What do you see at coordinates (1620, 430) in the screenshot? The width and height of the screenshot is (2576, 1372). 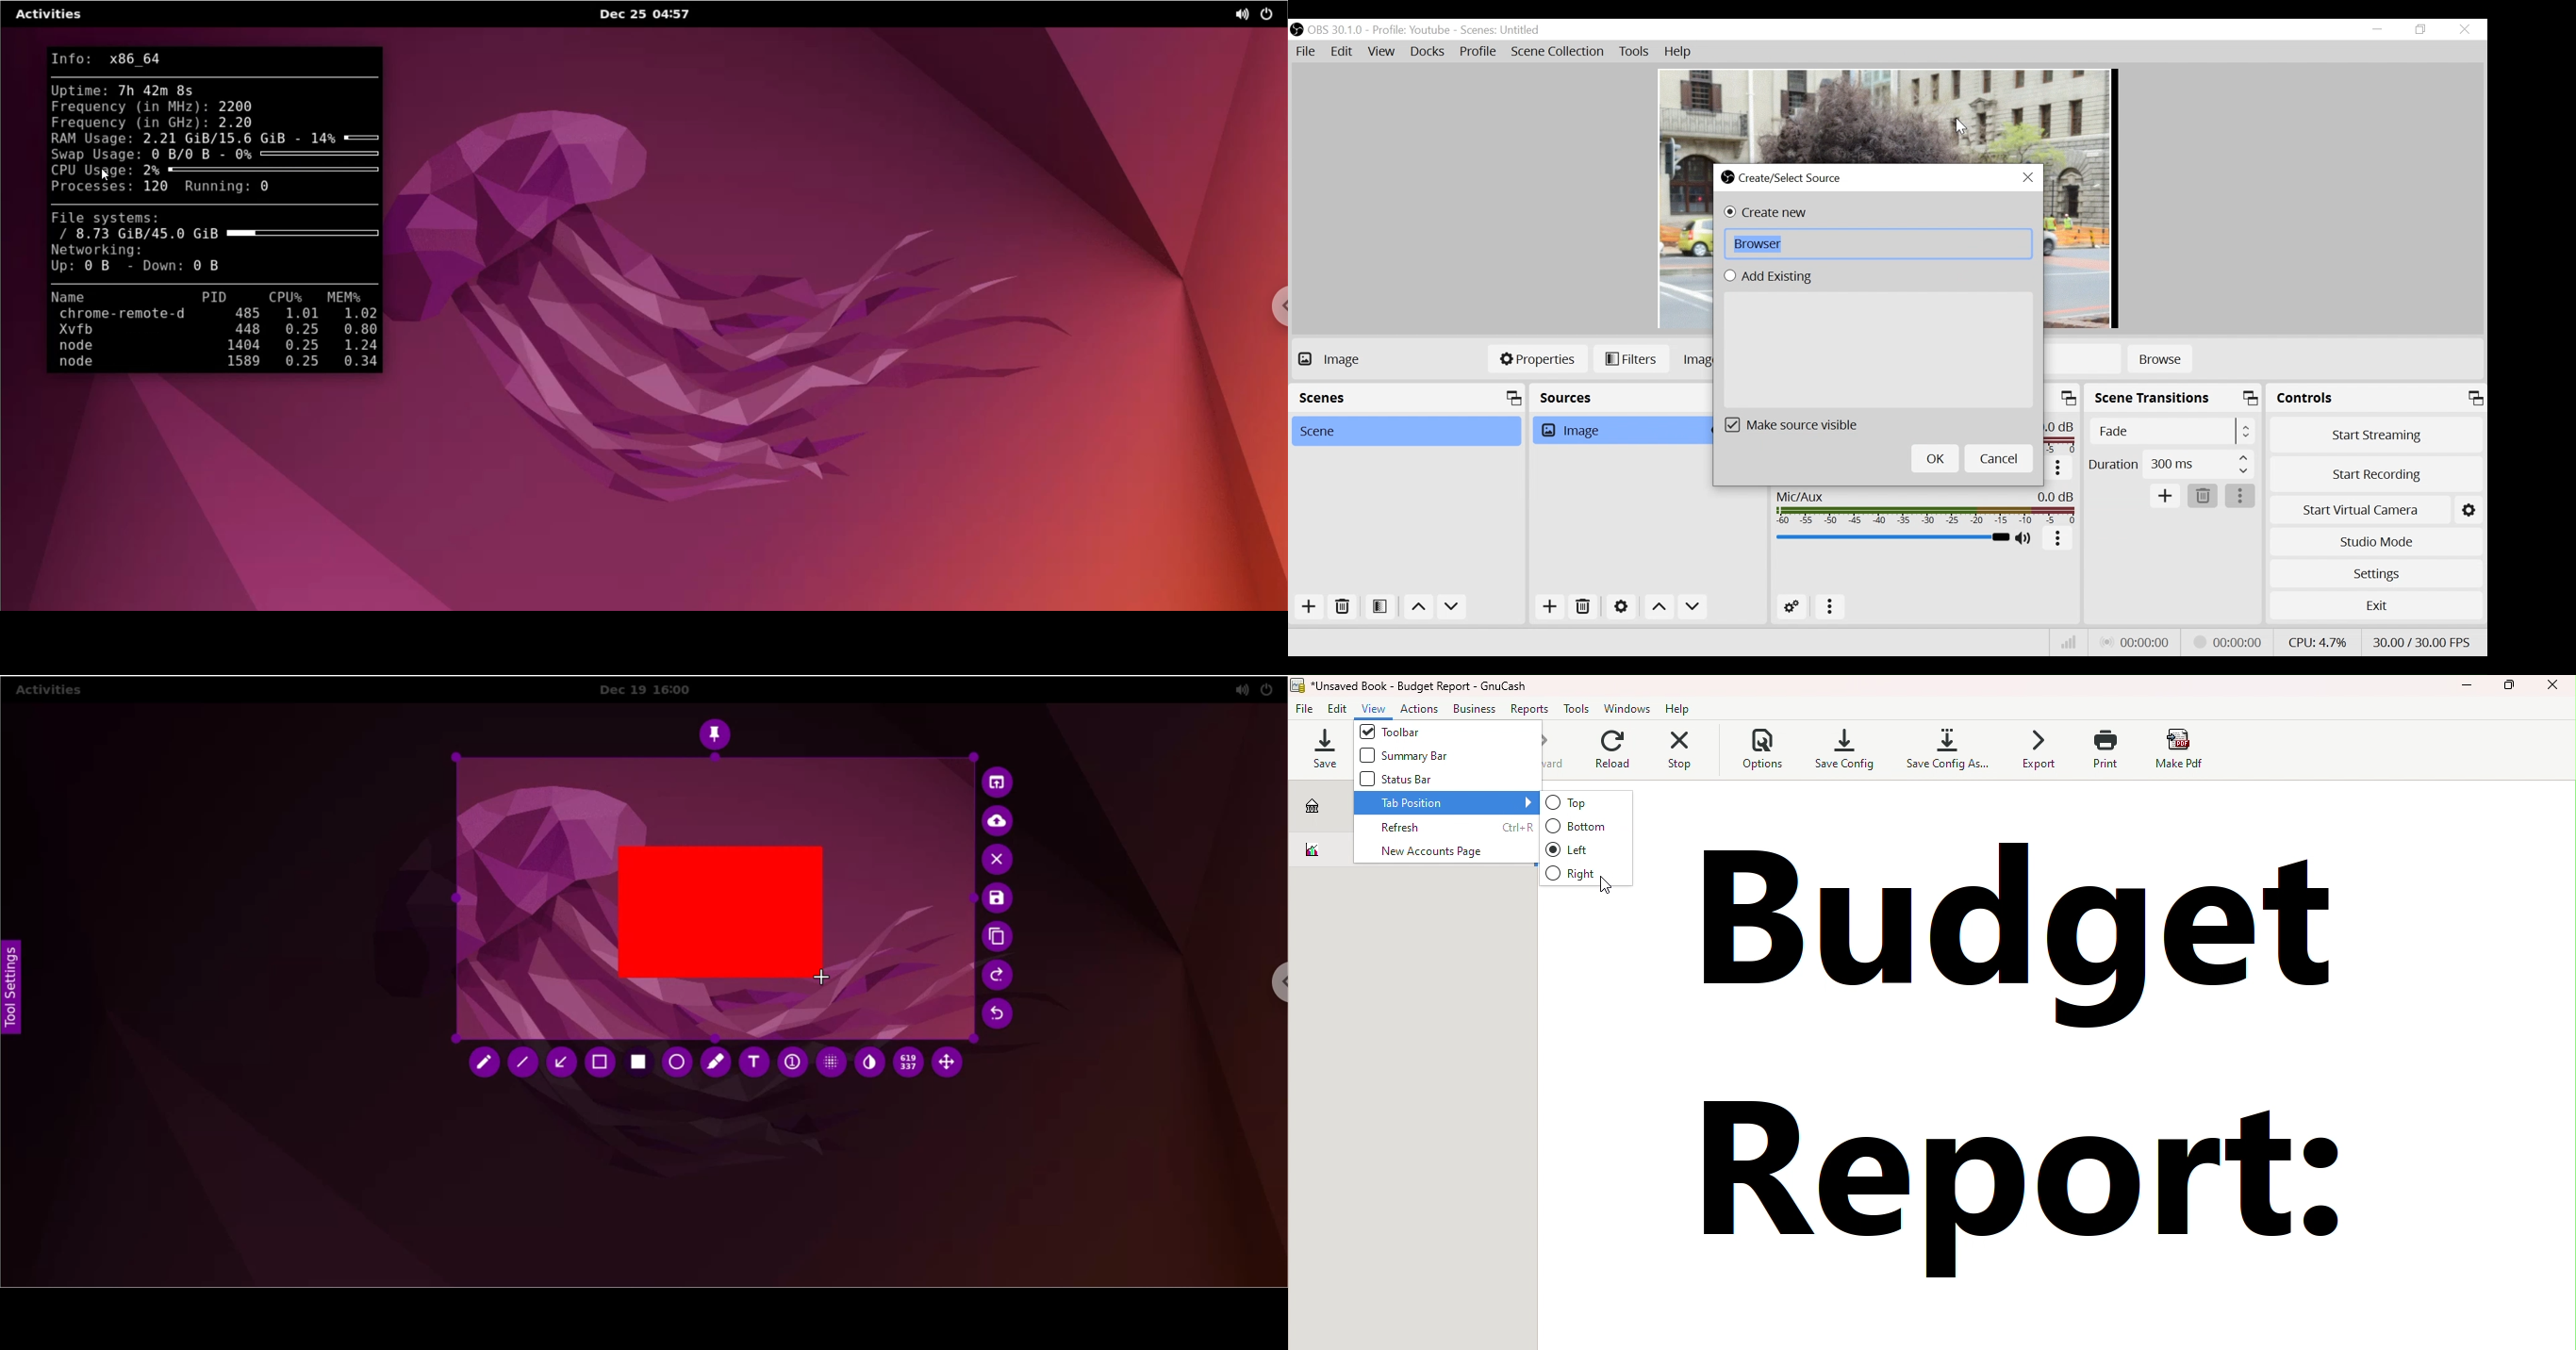 I see `Image` at bounding box center [1620, 430].